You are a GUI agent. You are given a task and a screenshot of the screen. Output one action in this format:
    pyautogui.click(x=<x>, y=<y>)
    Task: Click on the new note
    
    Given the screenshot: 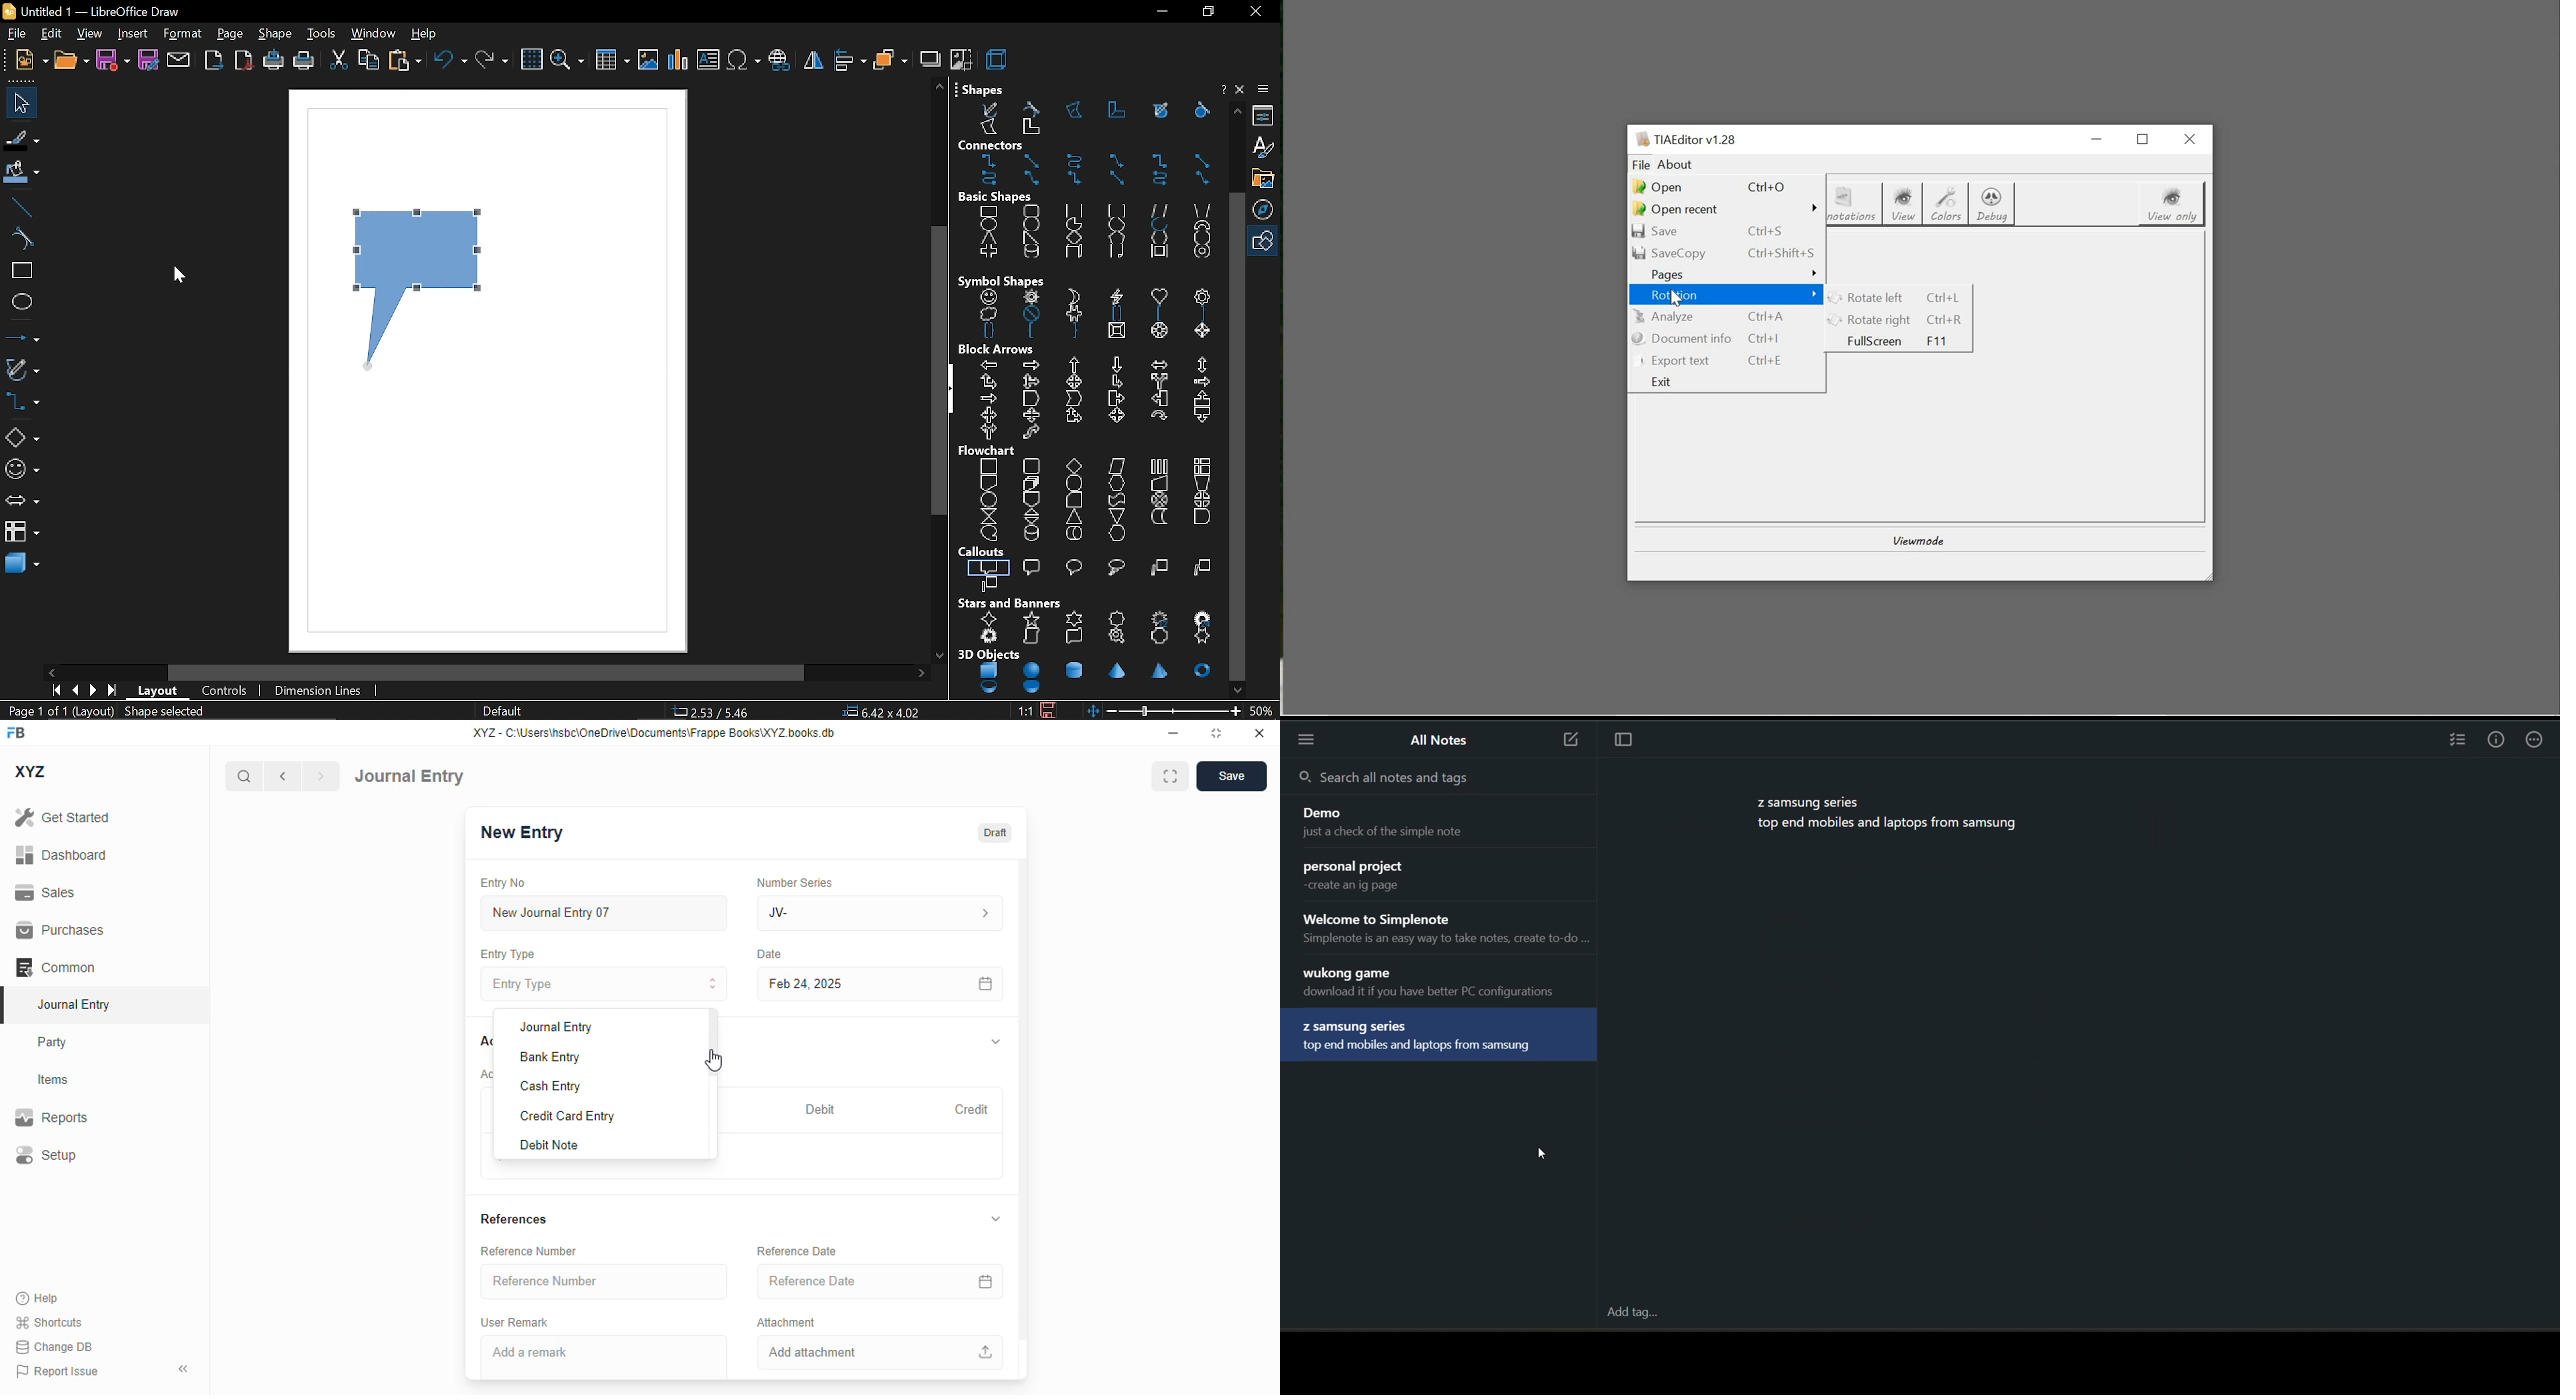 What is the action you would take?
    pyautogui.click(x=1568, y=739)
    